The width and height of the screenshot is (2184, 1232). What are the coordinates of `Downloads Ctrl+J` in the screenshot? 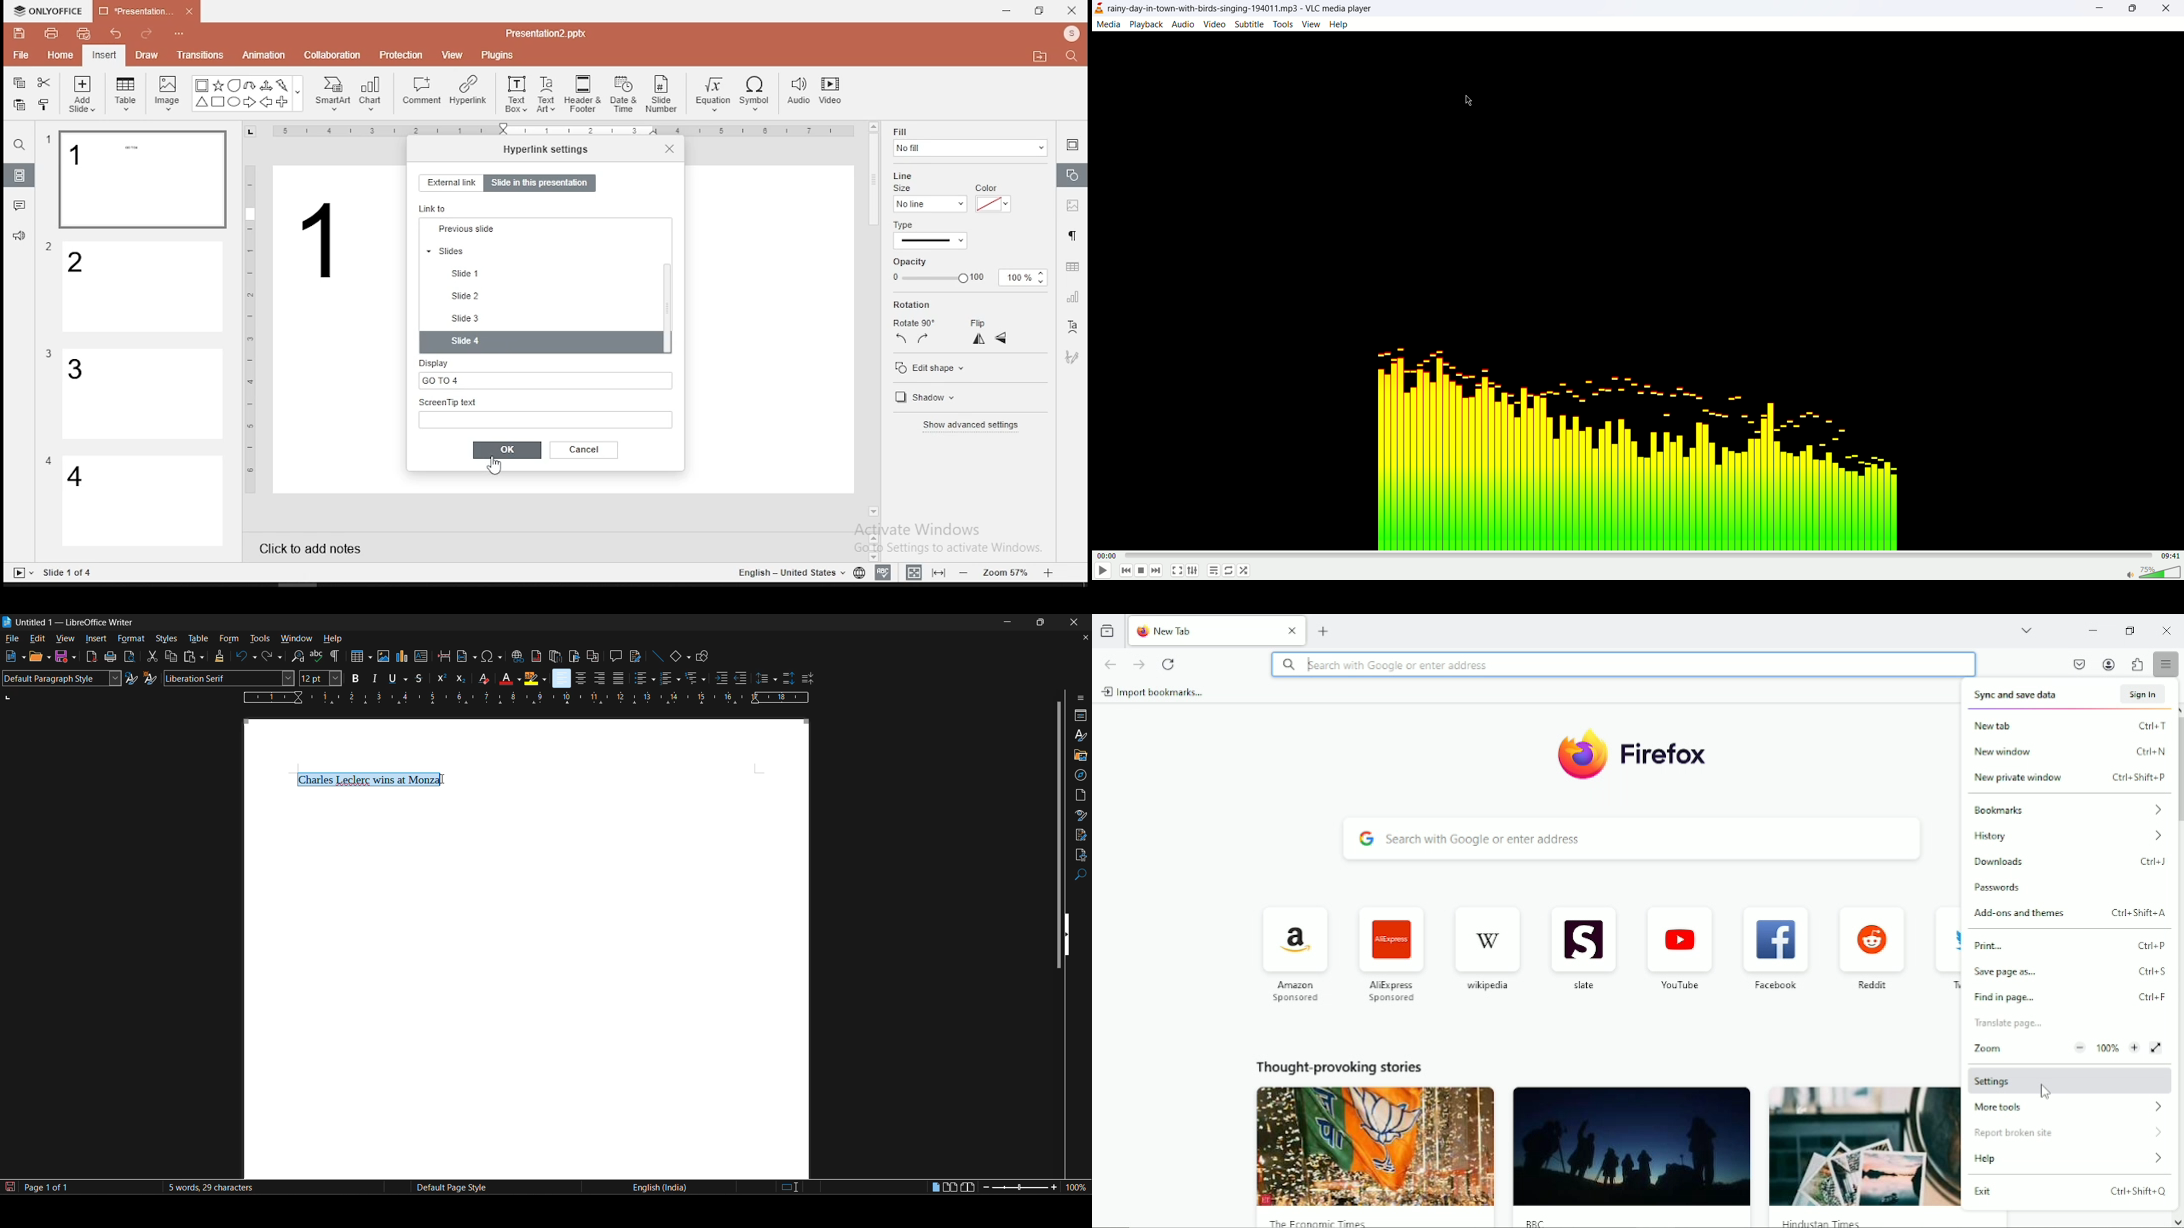 It's located at (2070, 862).